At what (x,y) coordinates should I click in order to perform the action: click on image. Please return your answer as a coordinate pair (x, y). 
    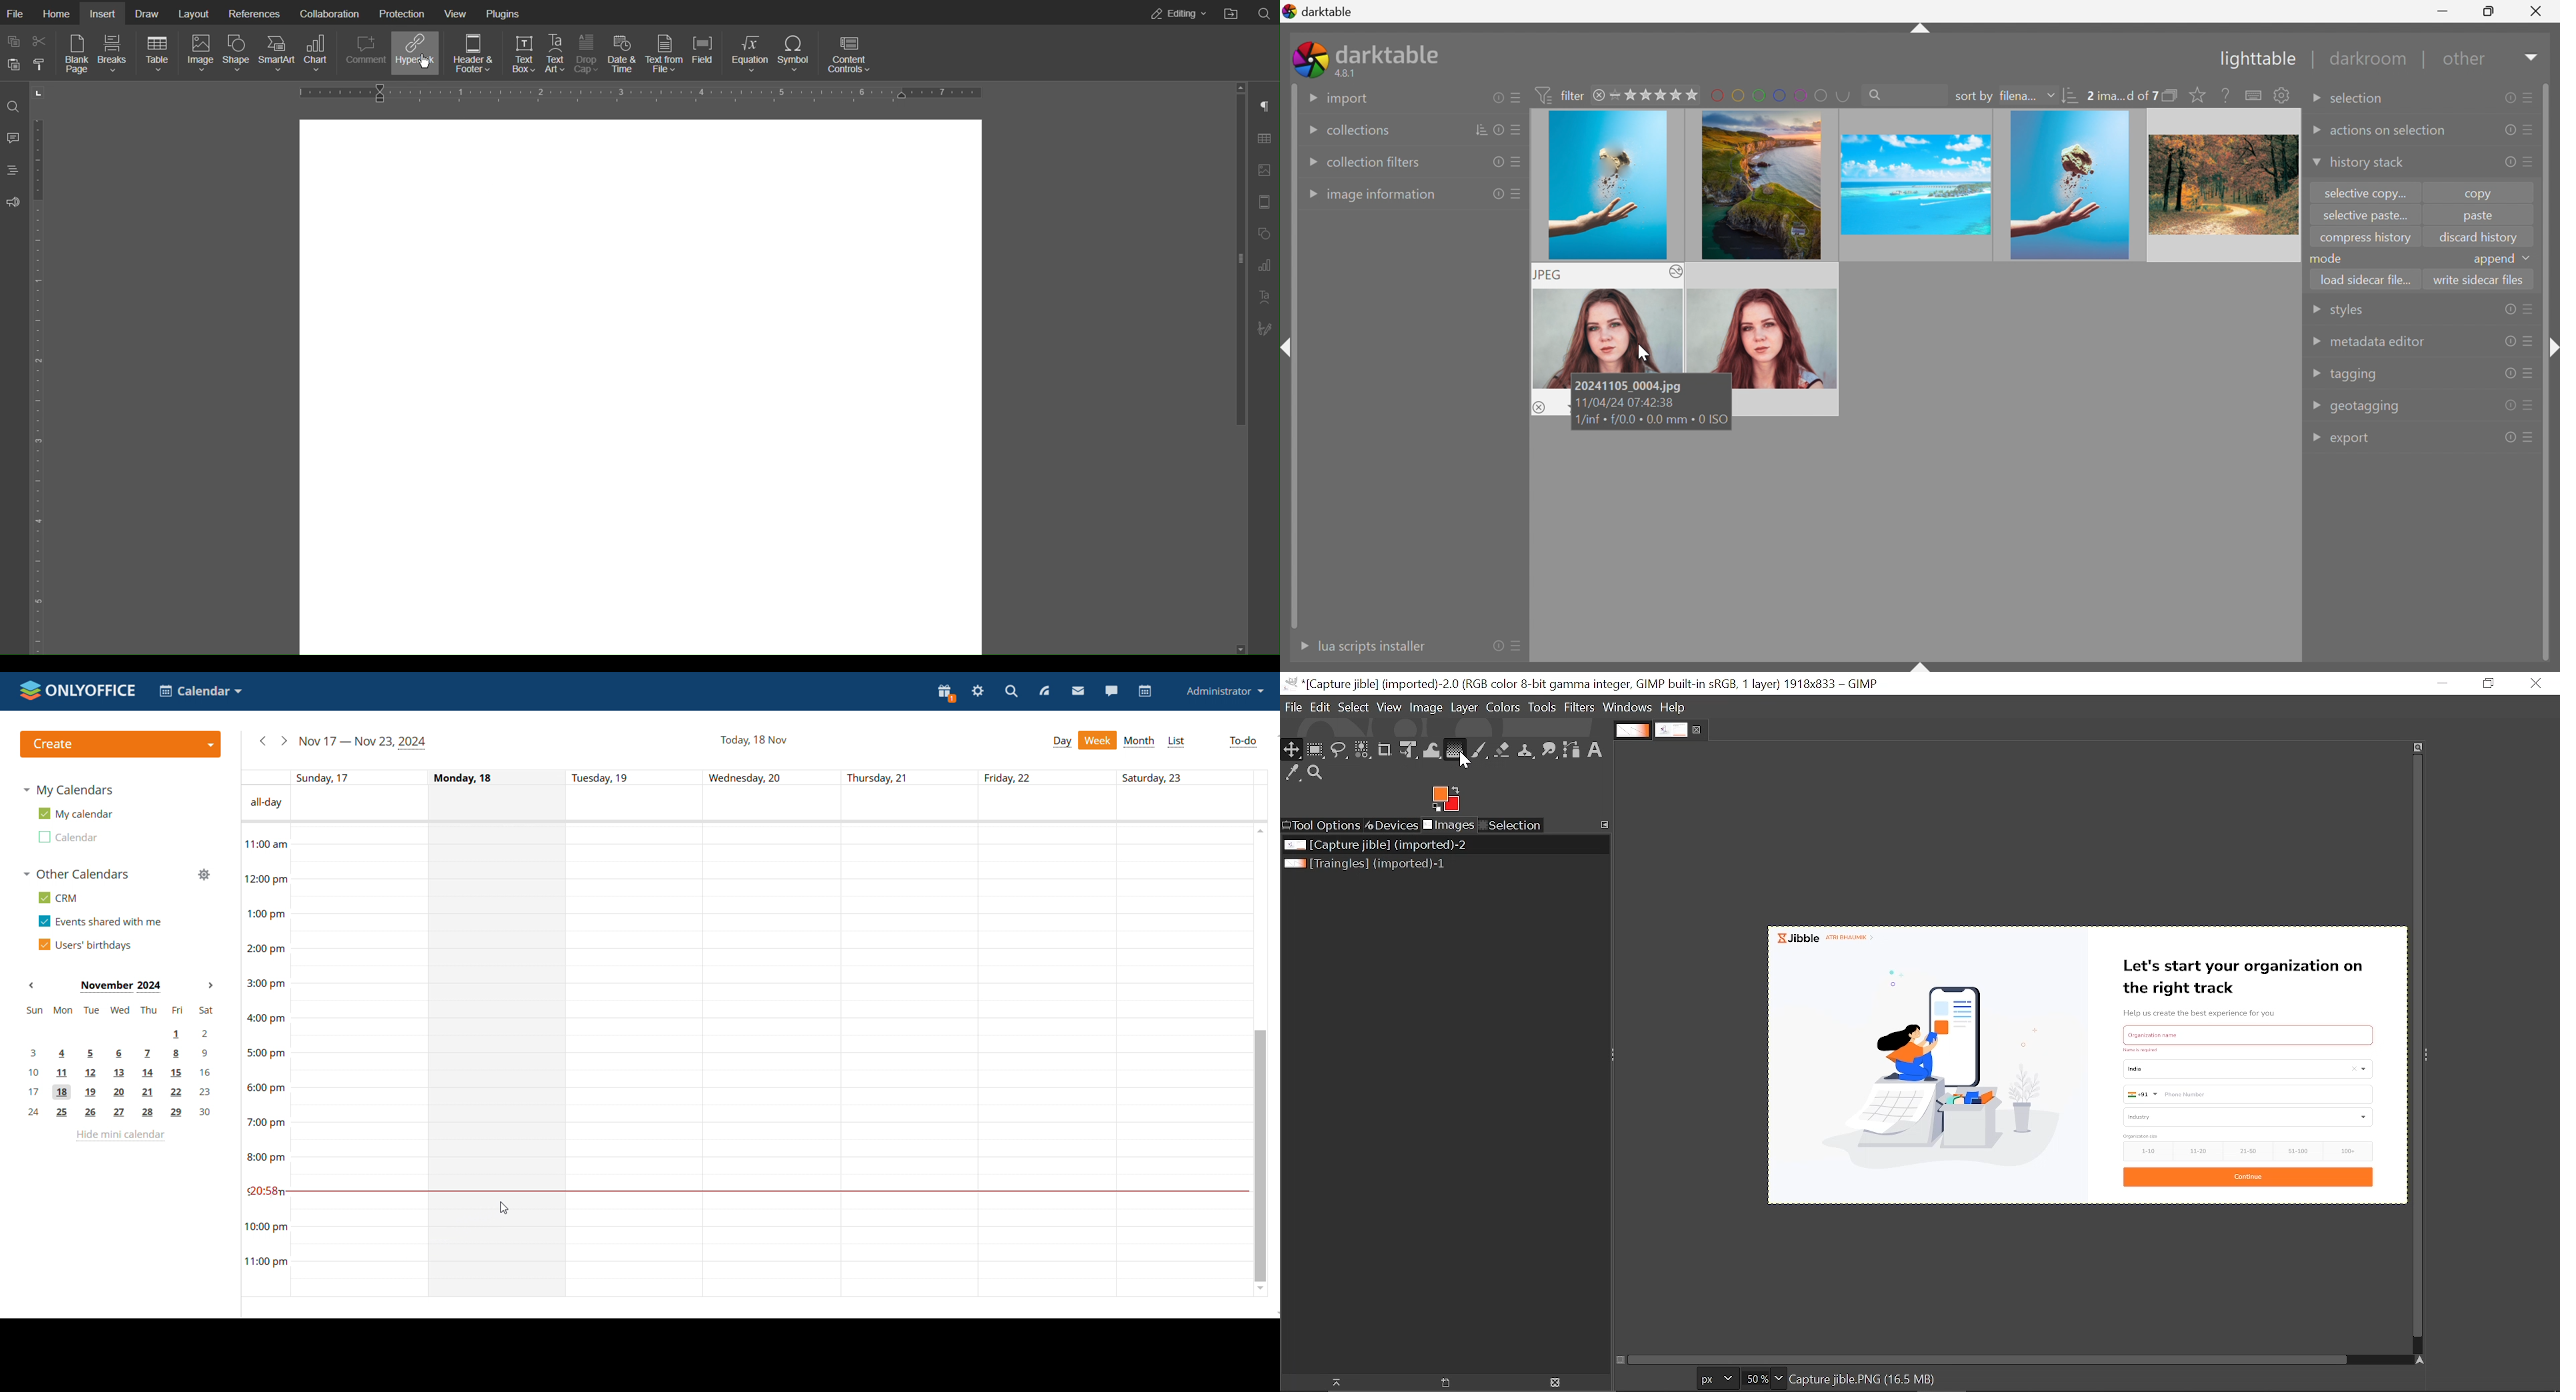
    Looking at the image, I should click on (1607, 186).